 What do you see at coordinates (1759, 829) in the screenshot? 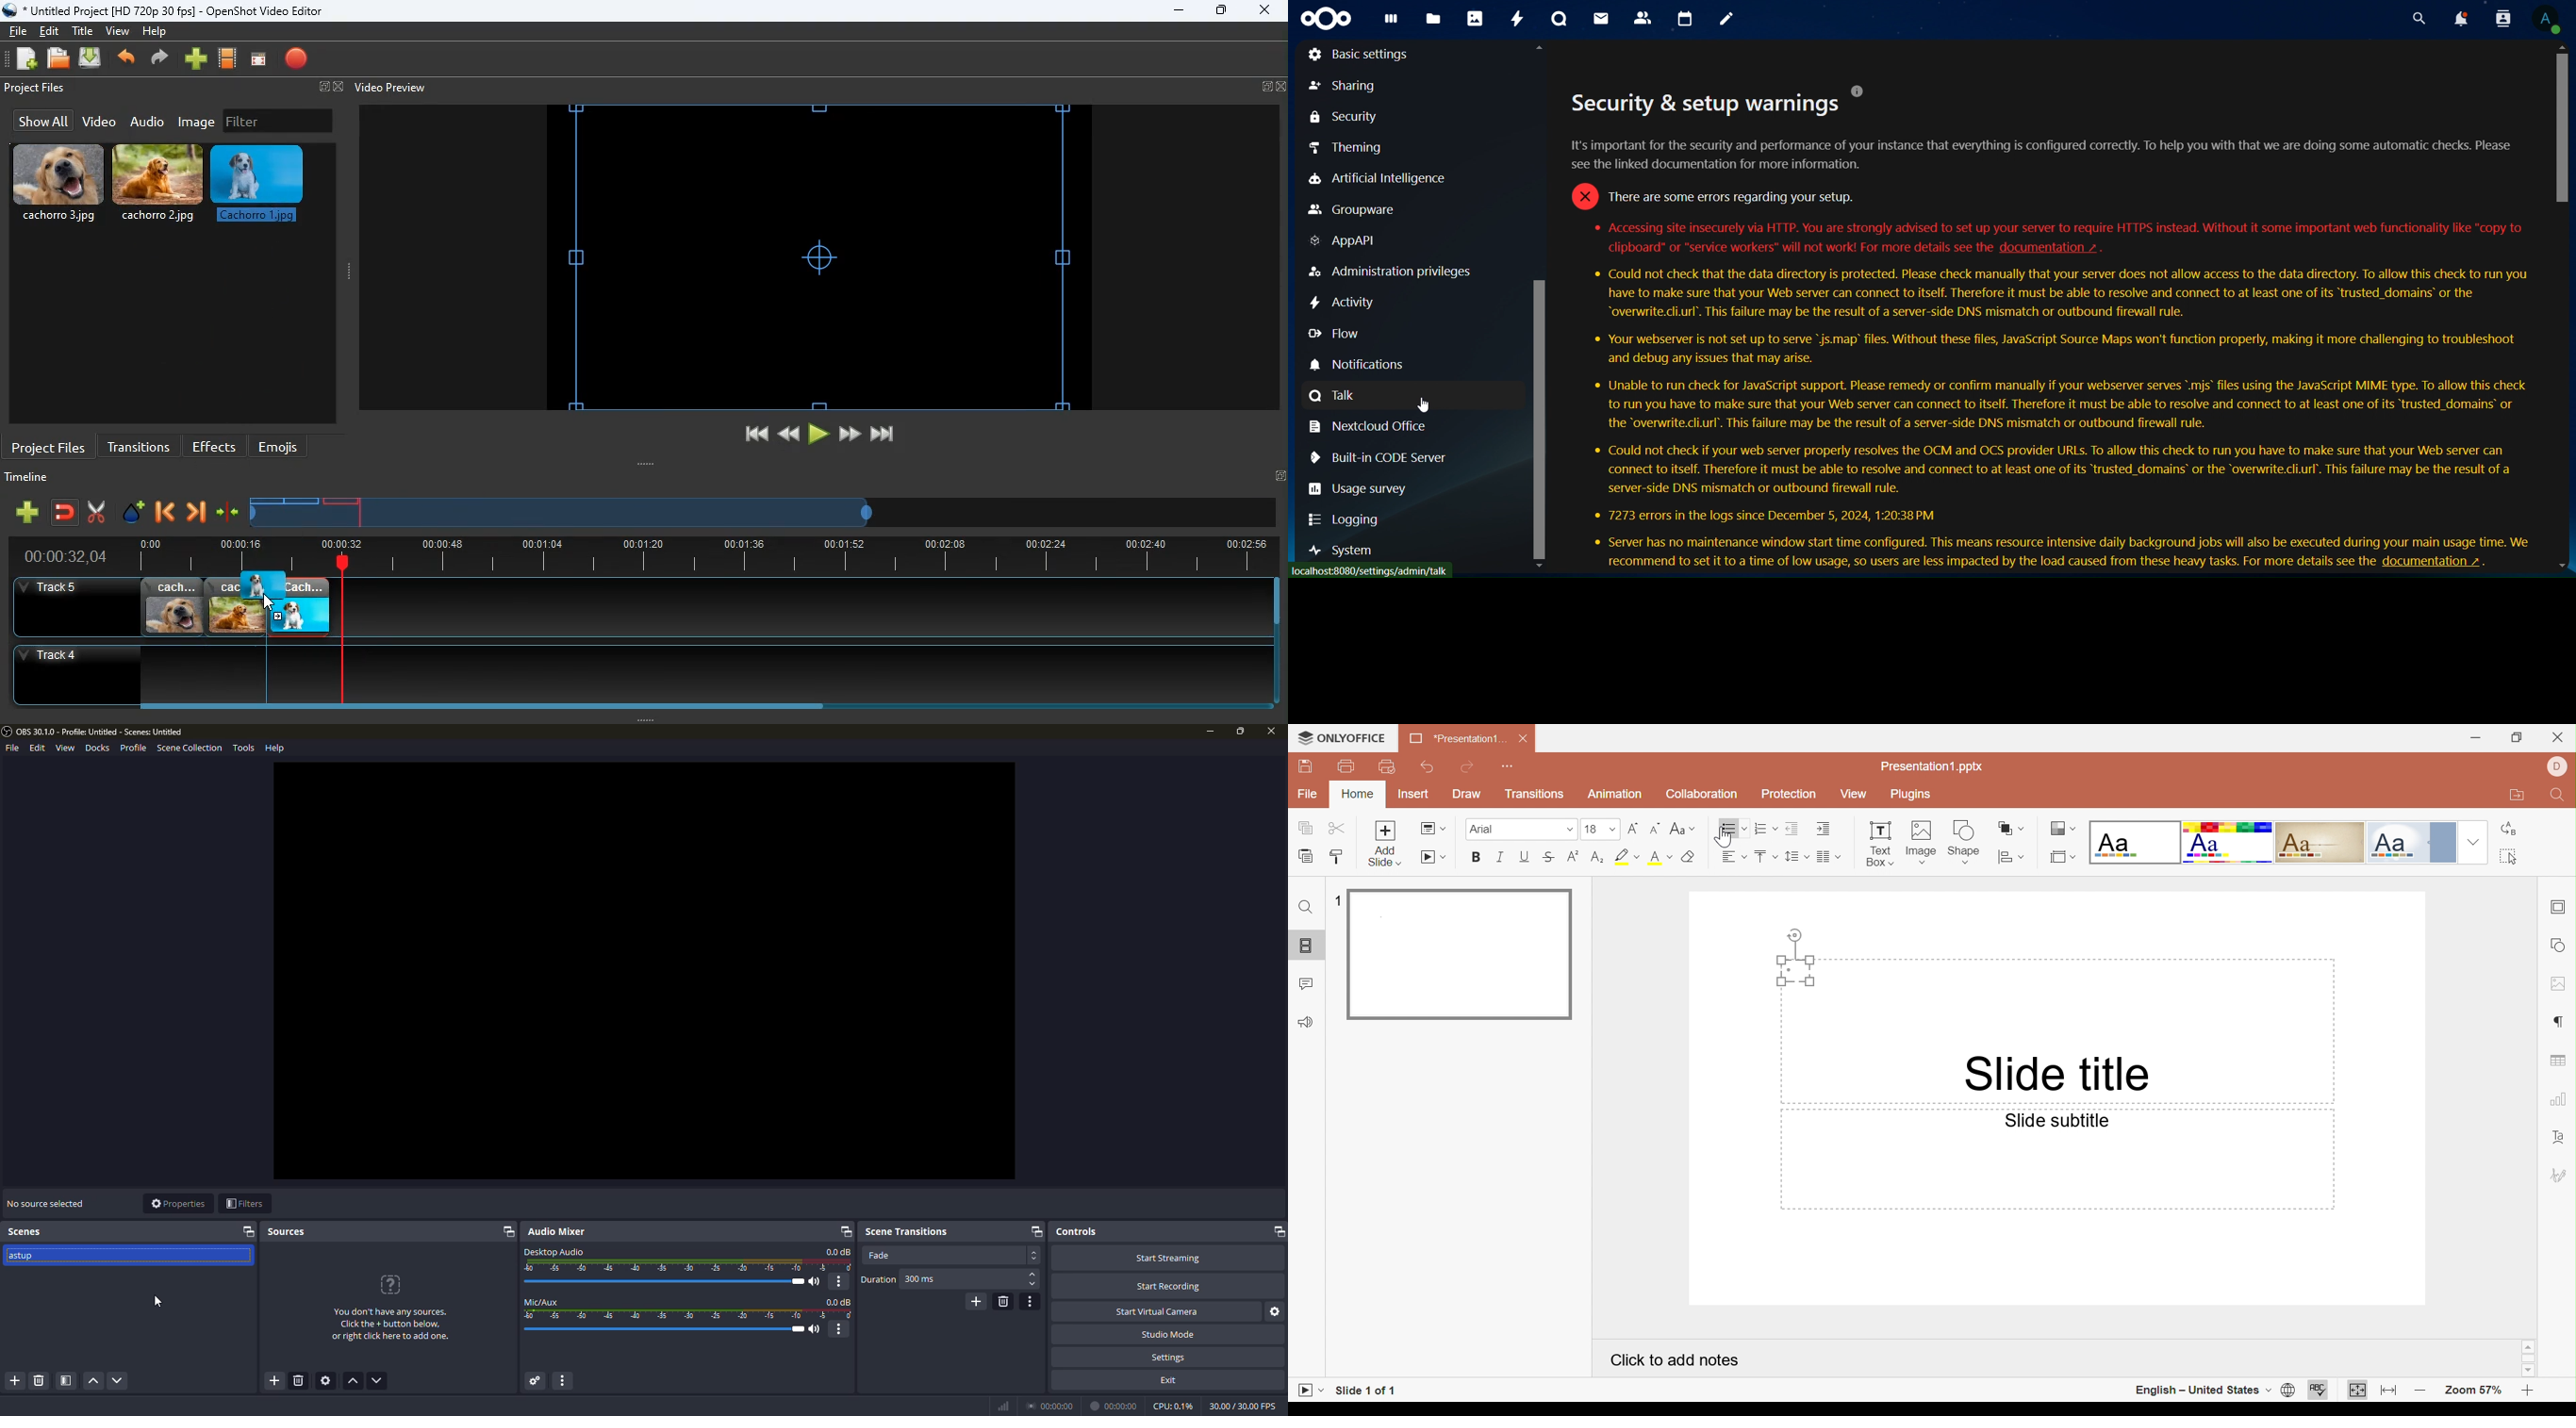
I see `Numbering` at bounding box center [1759, 829].